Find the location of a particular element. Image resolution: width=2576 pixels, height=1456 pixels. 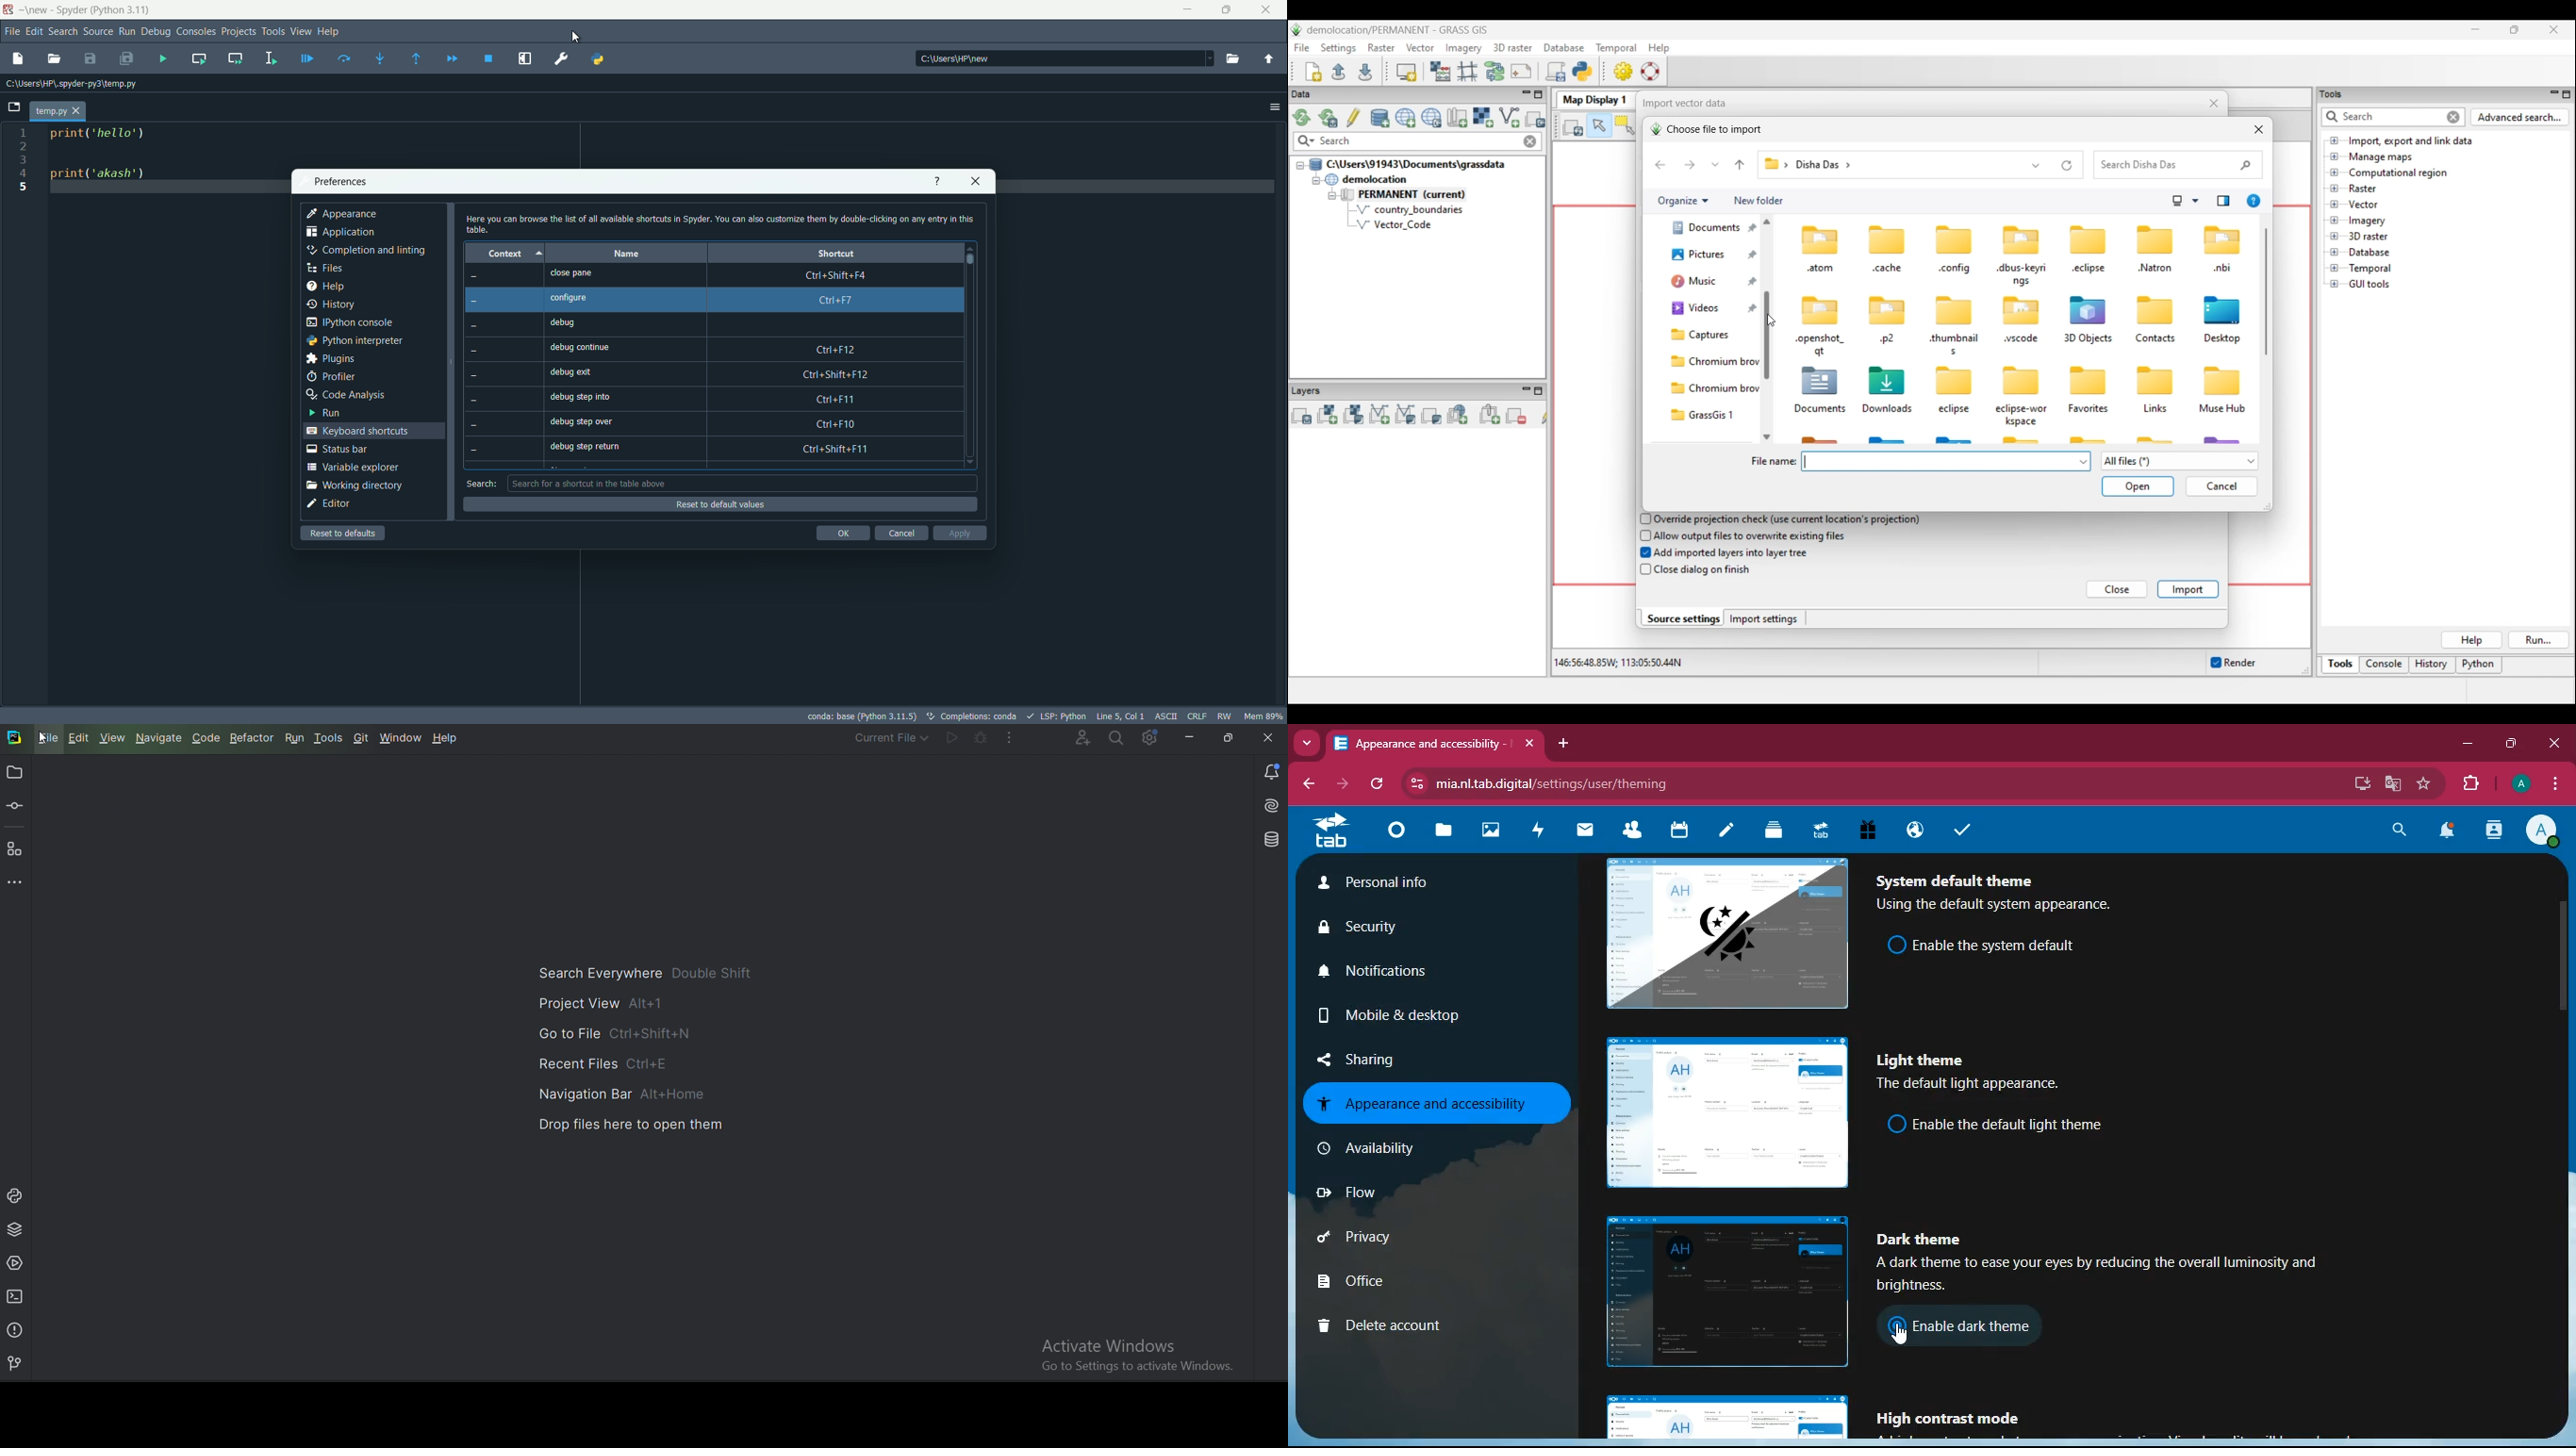

gift is located at coordinates (1867, 830).